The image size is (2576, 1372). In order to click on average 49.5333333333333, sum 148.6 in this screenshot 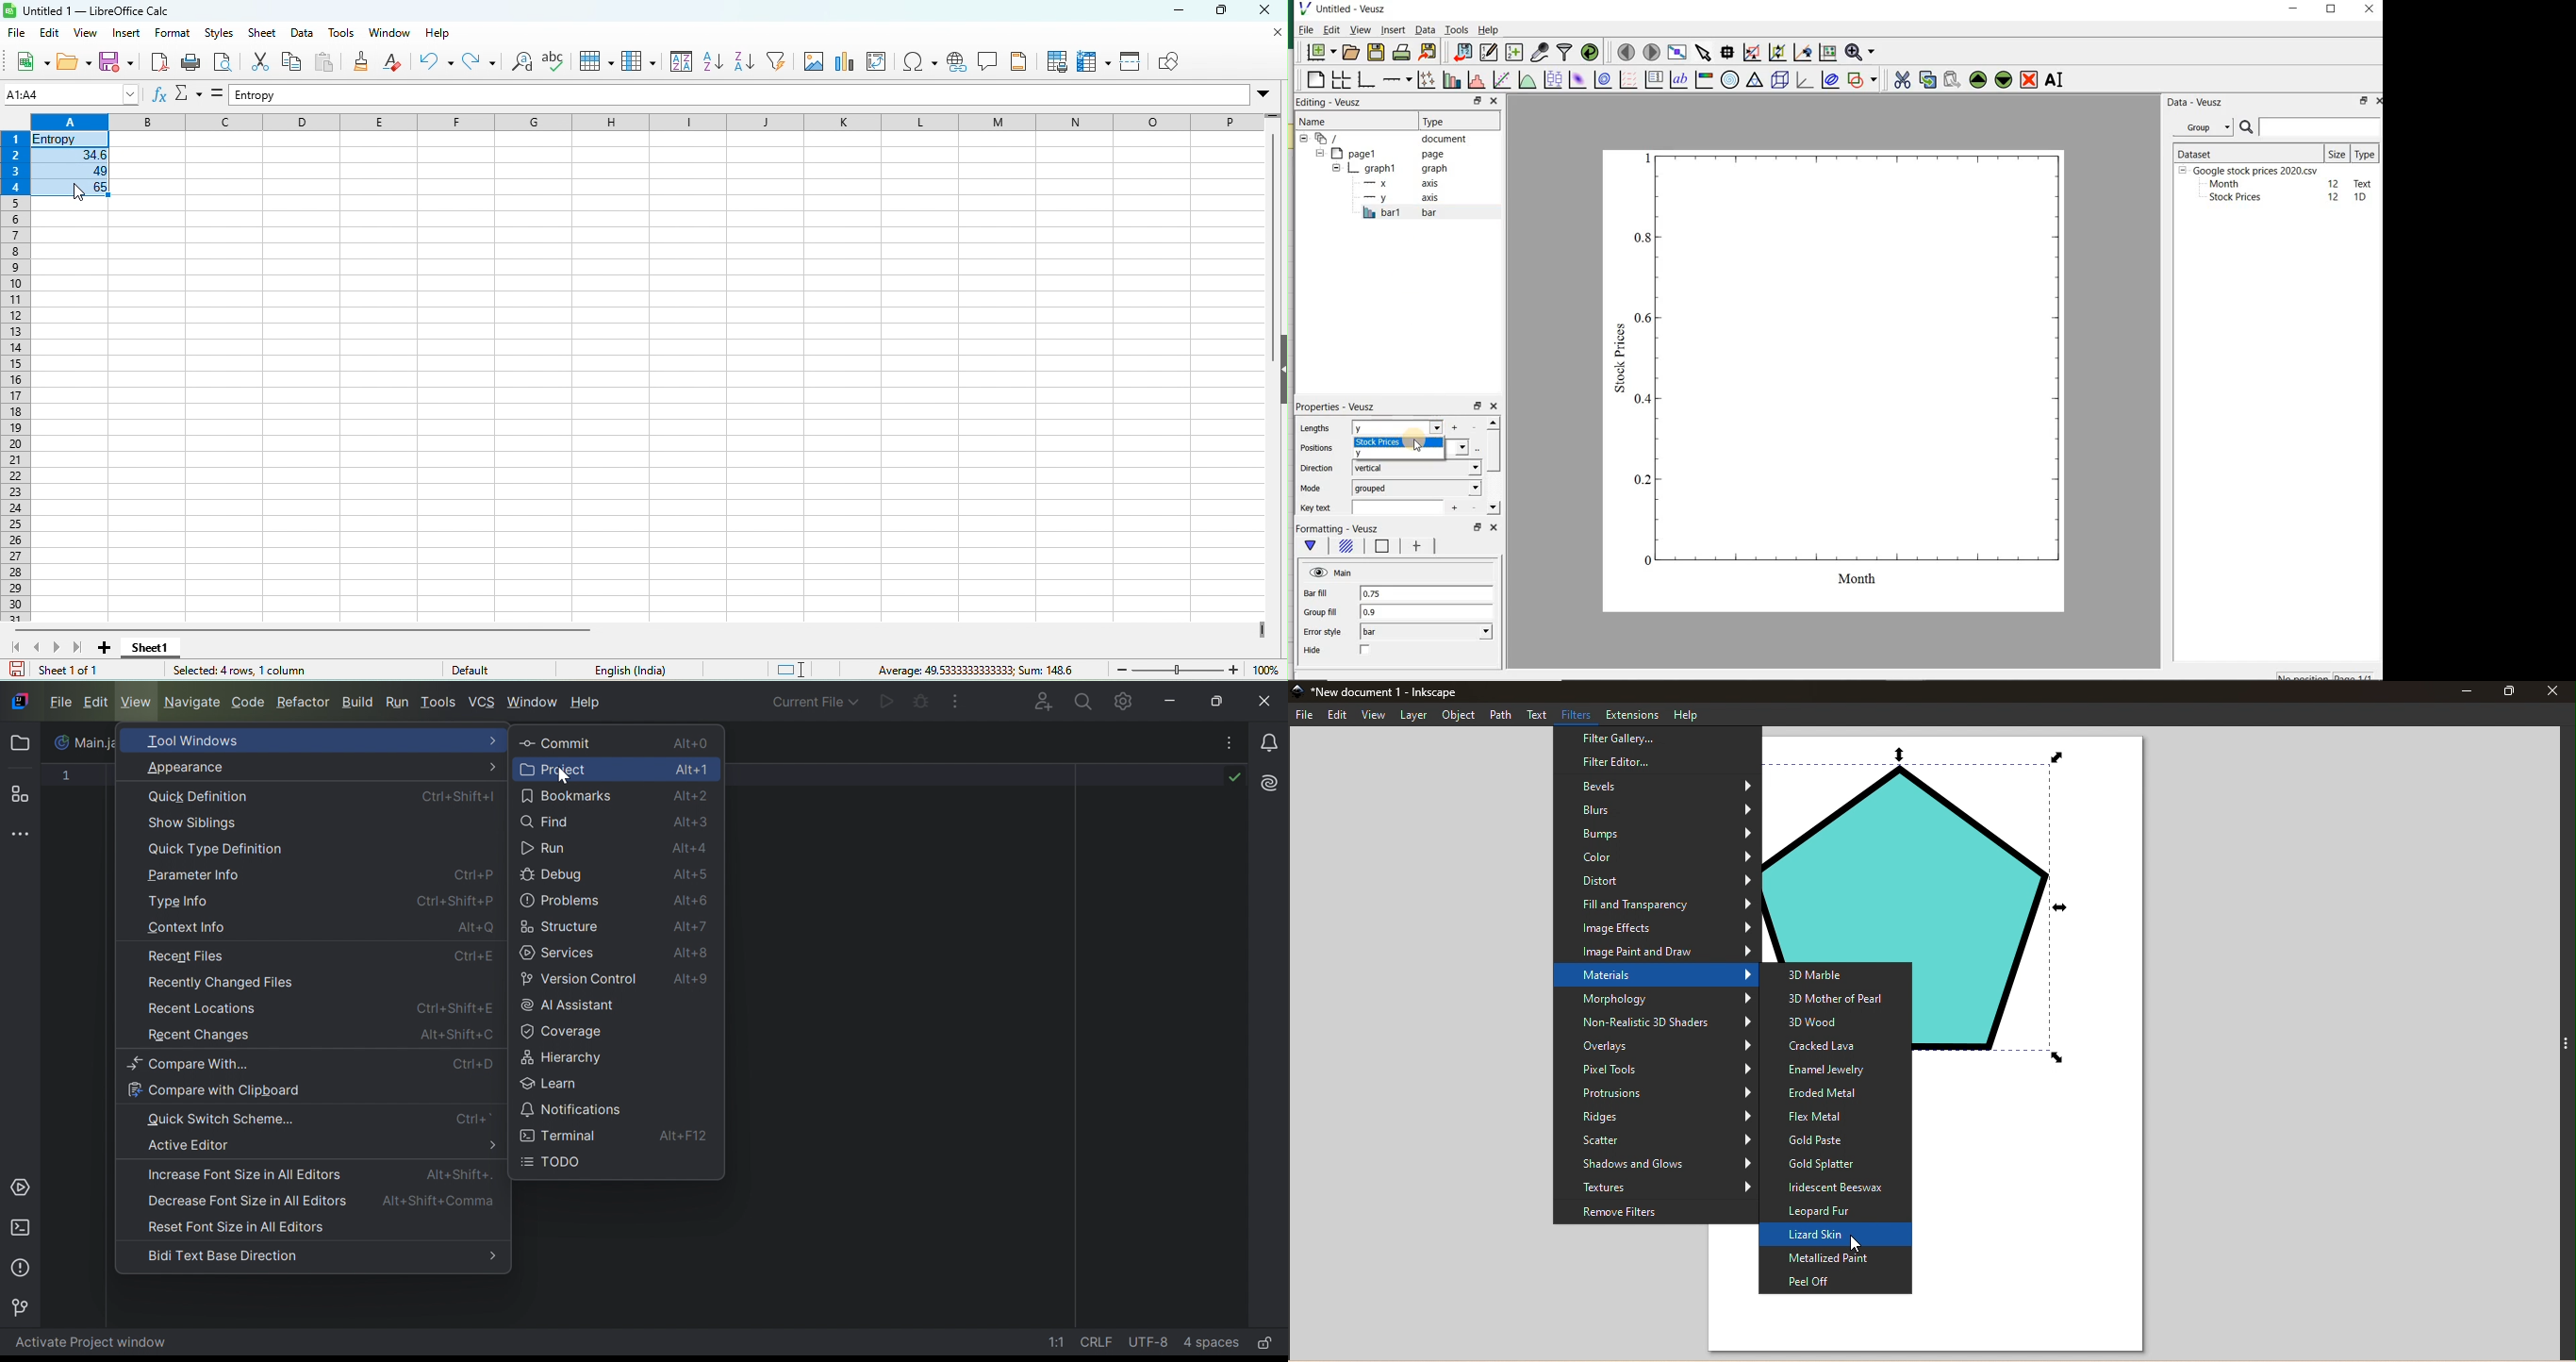, I will do `click(974, 671)`.